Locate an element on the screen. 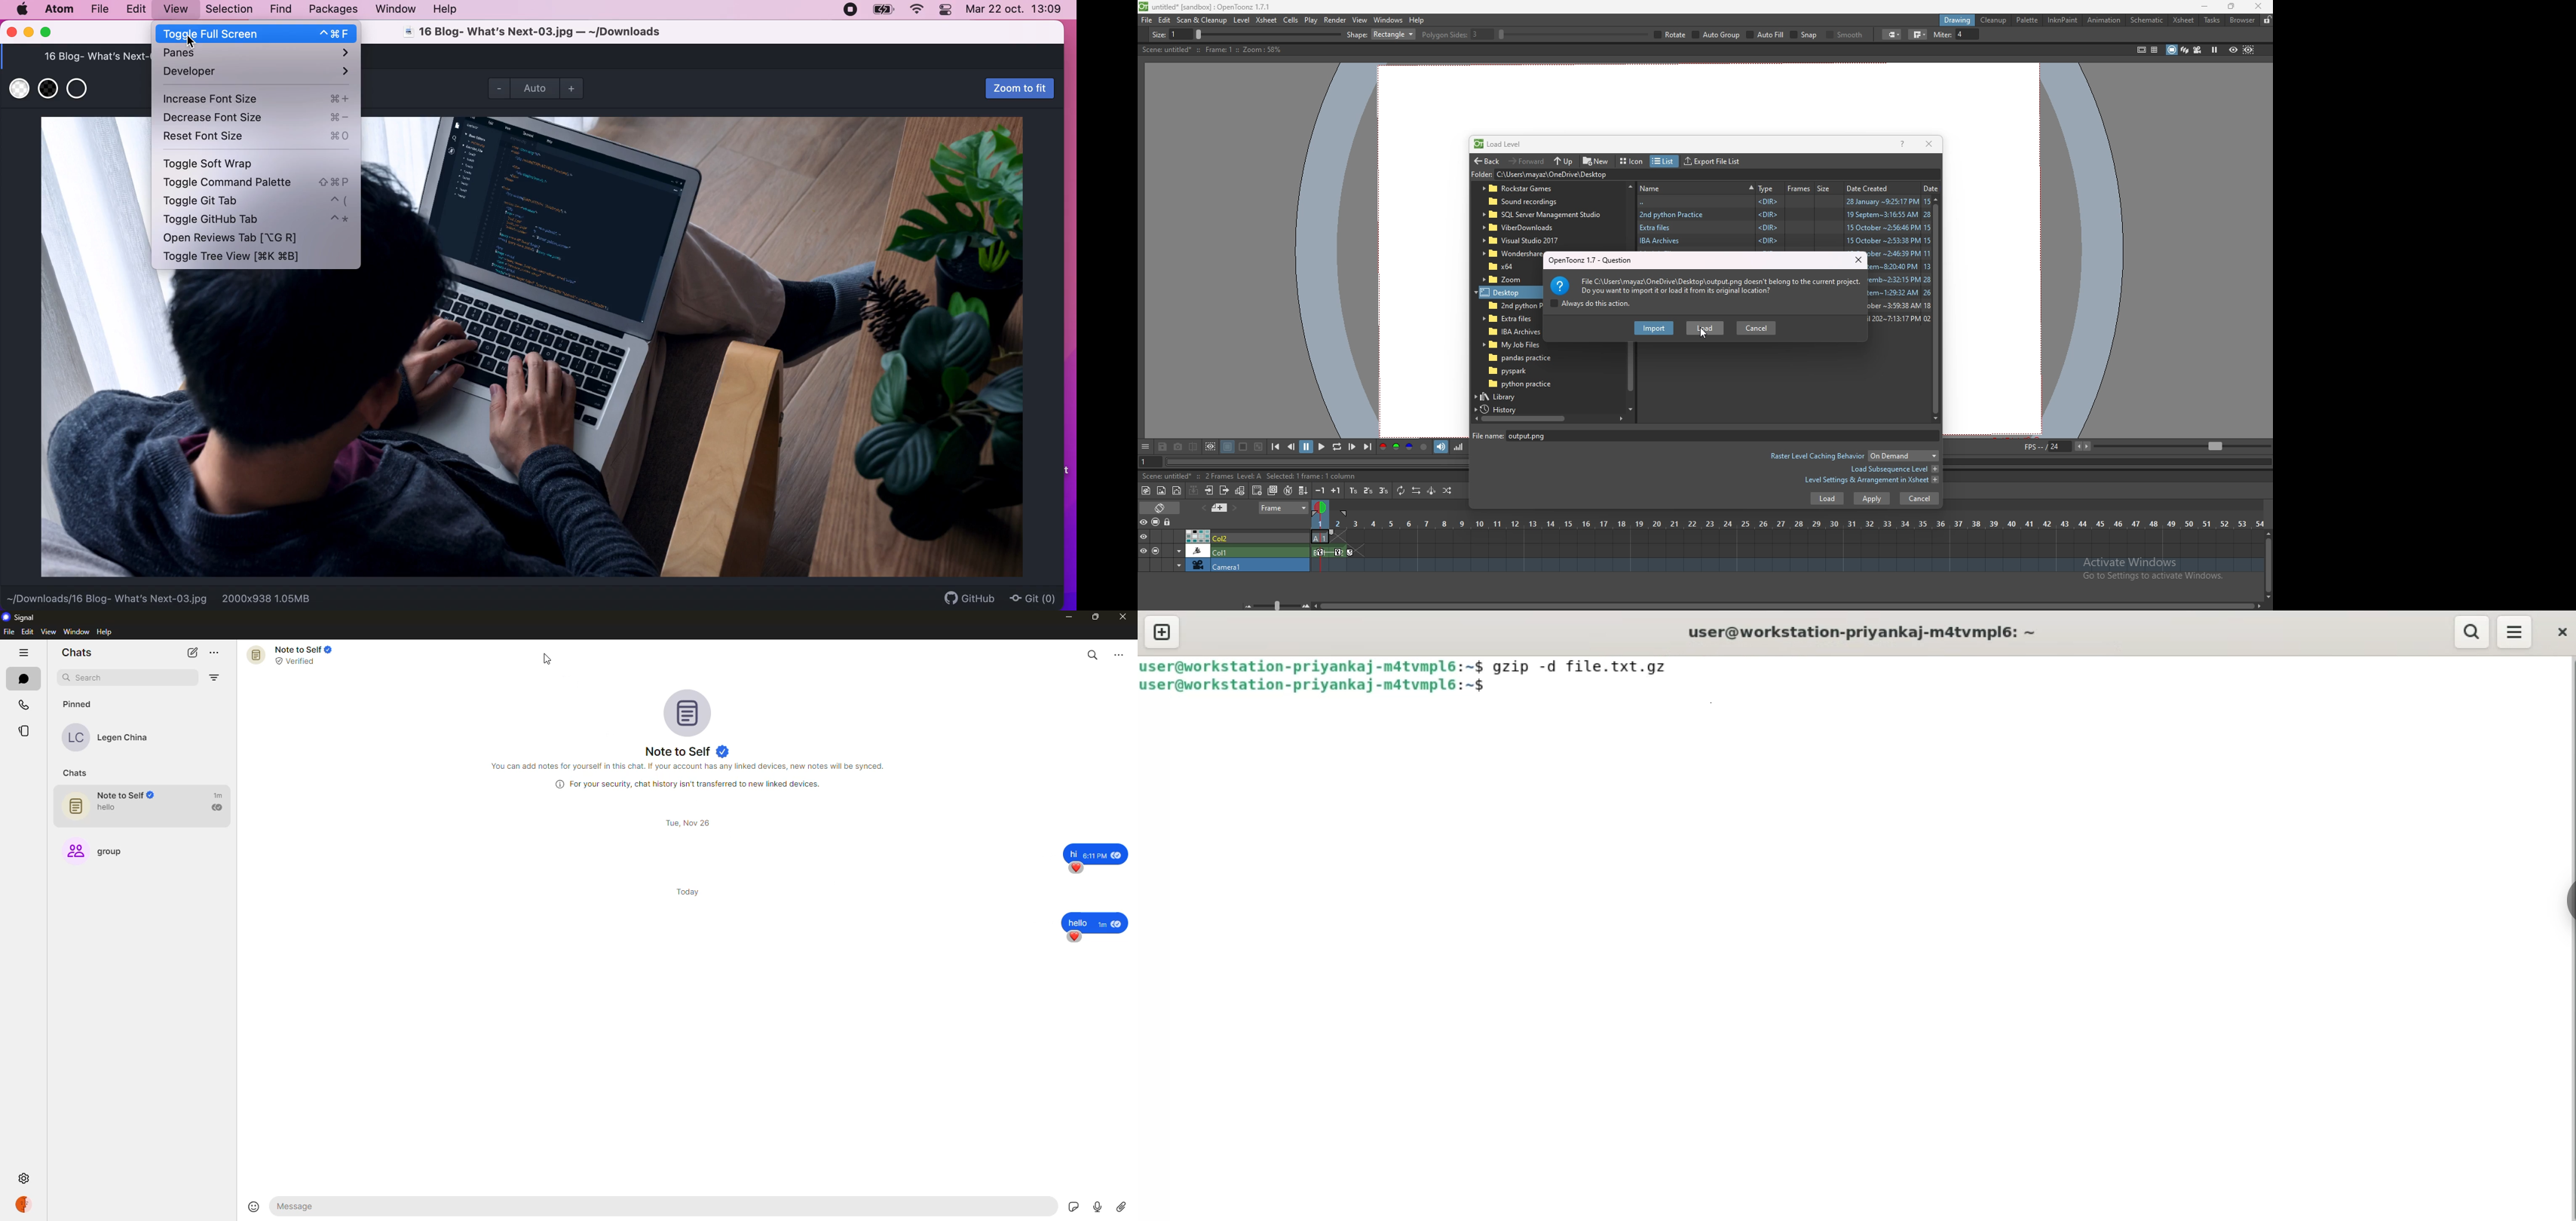  zoom in is located at coordinates (574, 88).